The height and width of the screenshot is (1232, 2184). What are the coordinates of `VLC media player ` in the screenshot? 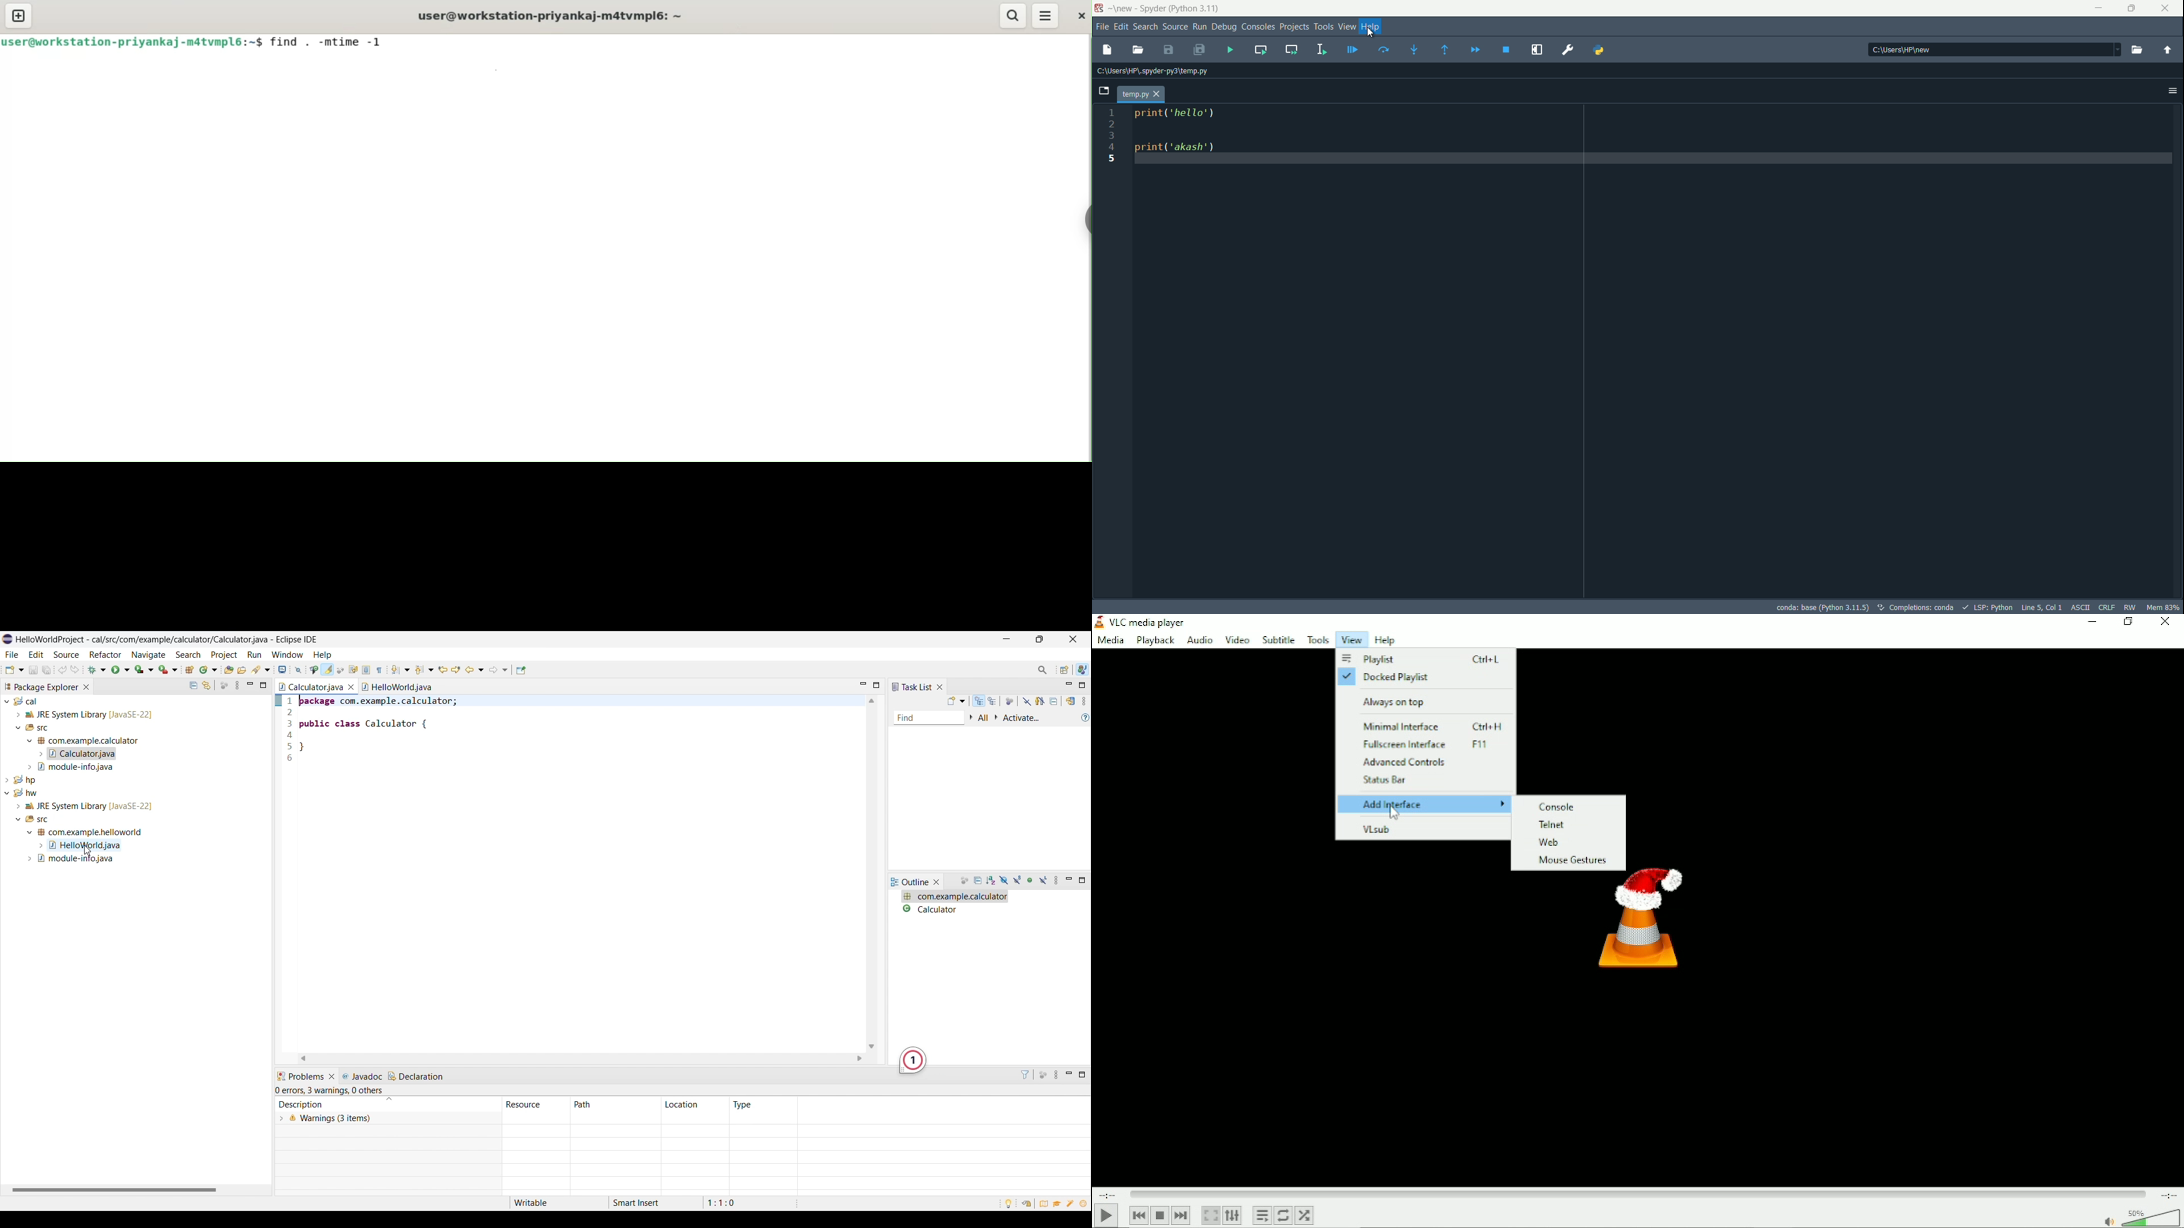 It's located at (1150, 622).